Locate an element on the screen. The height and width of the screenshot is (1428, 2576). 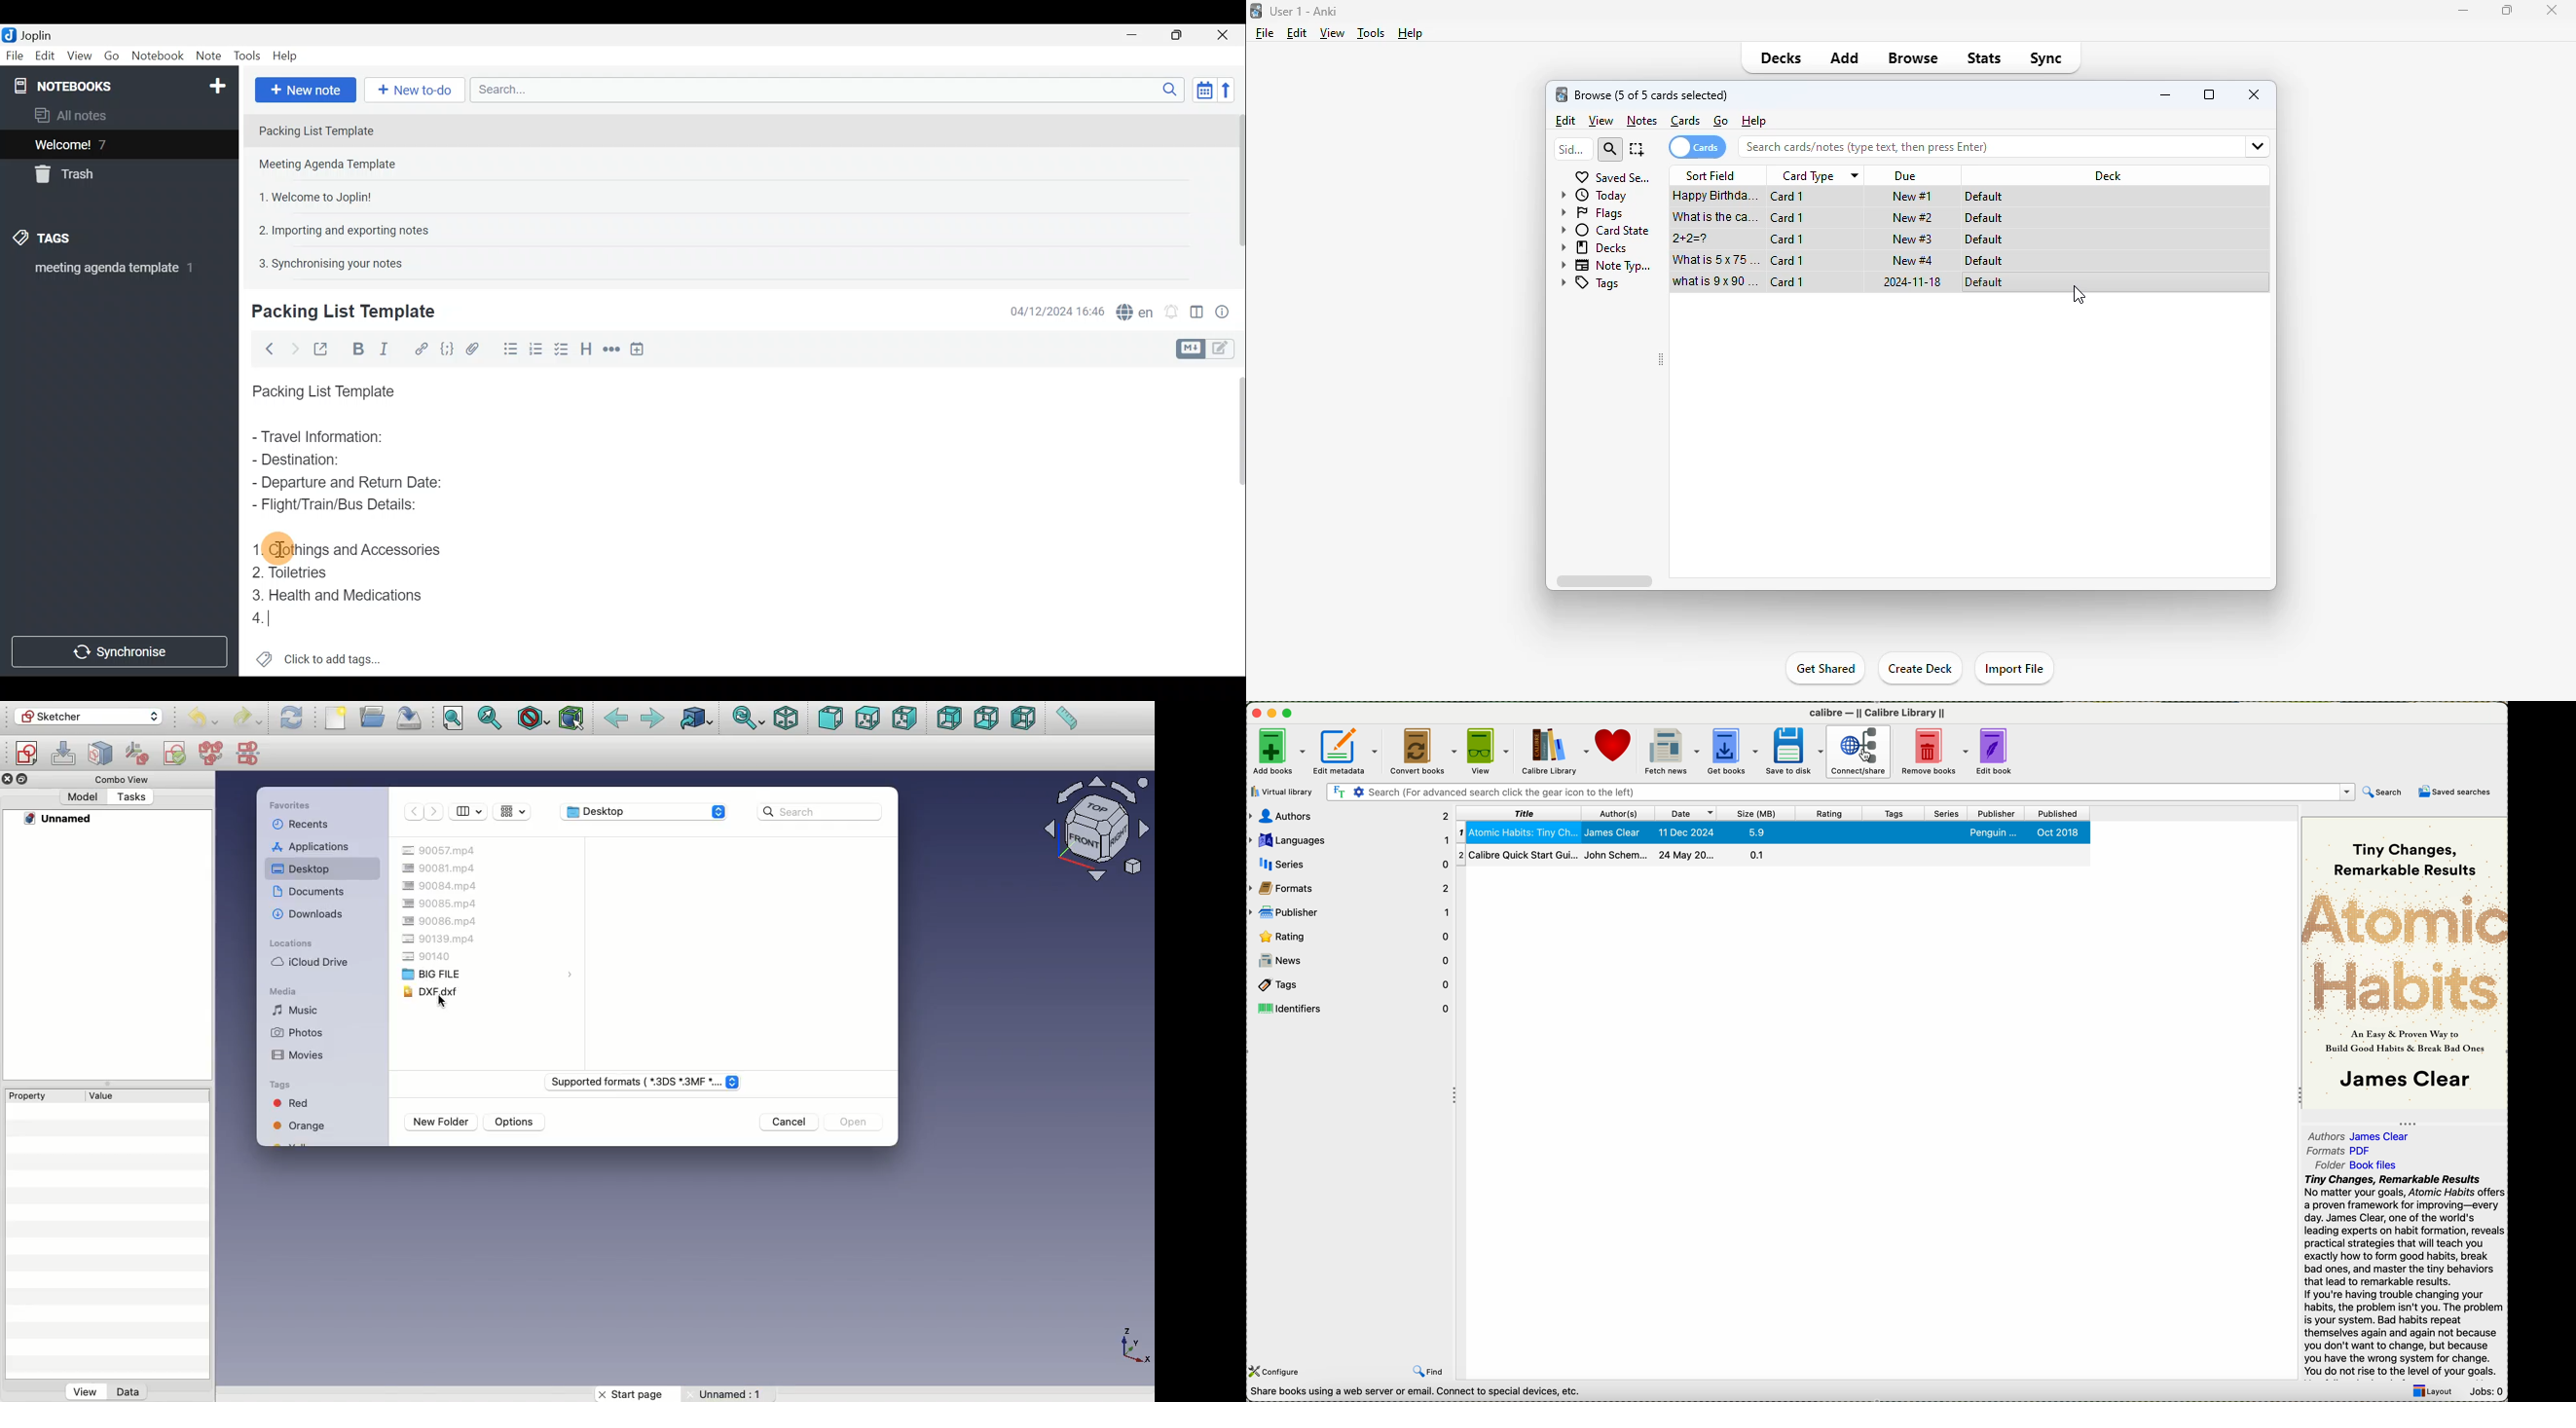
donate is located at coordinates (1616, 748).